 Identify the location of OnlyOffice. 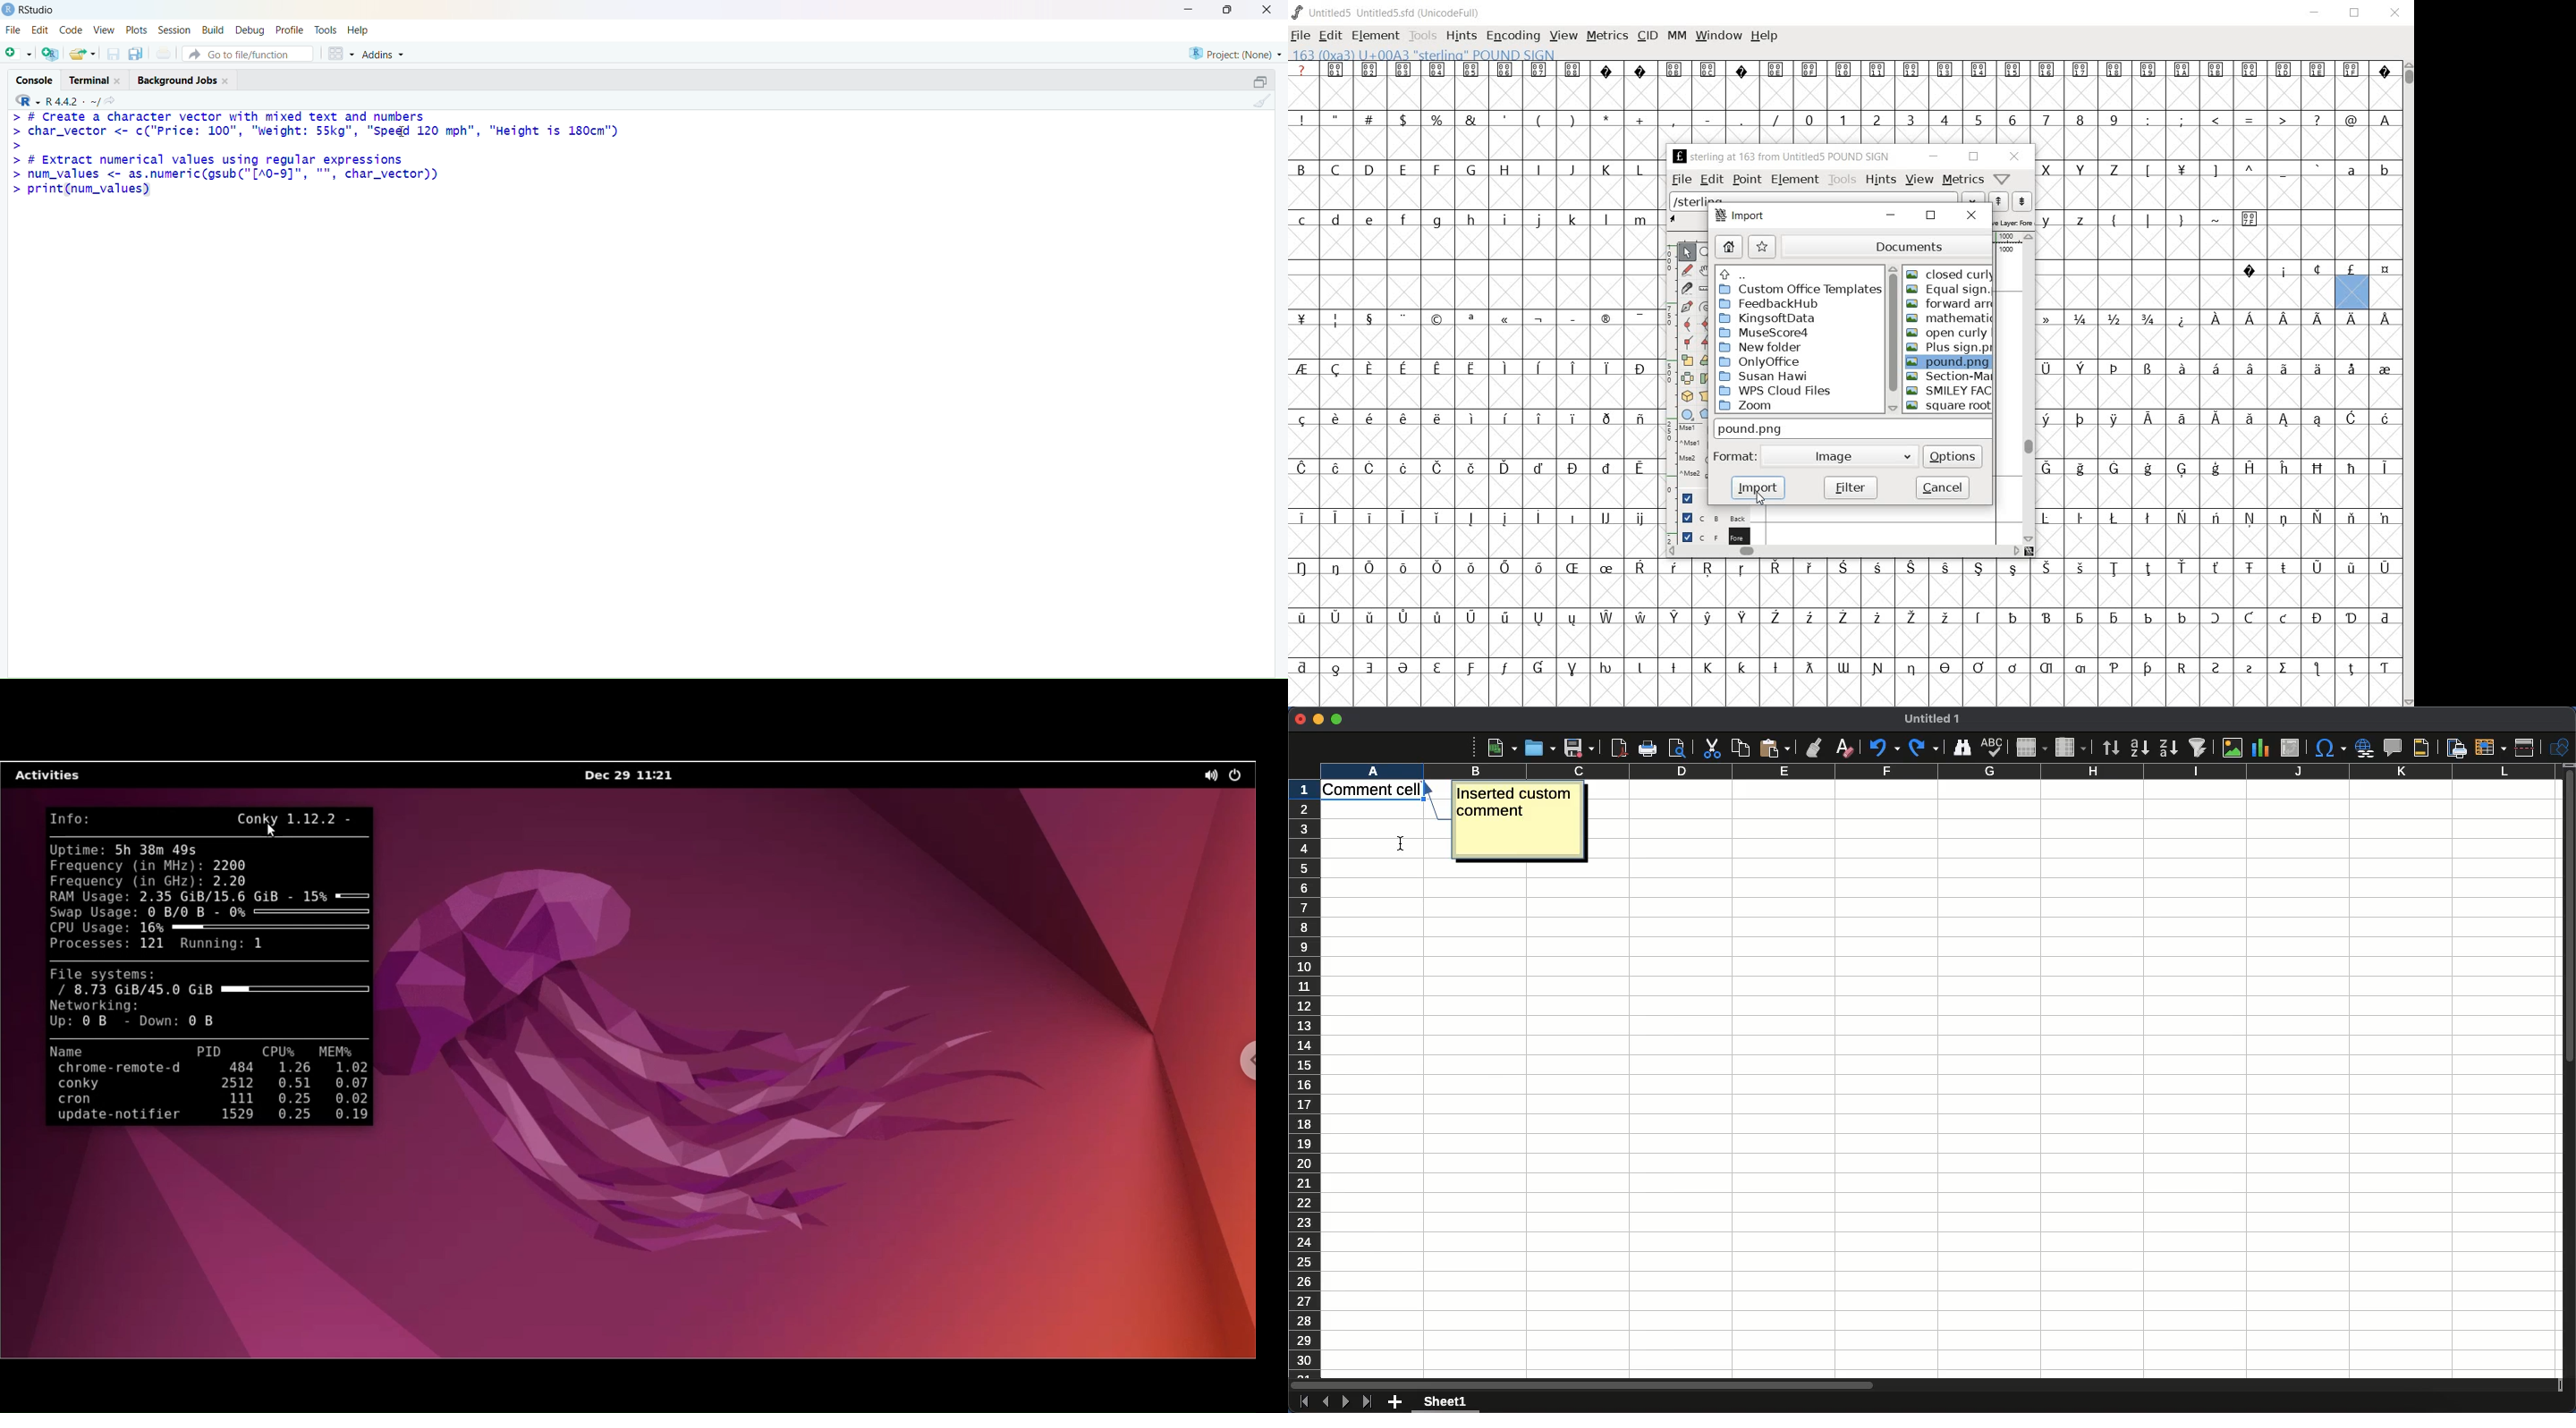
(1764, 359).